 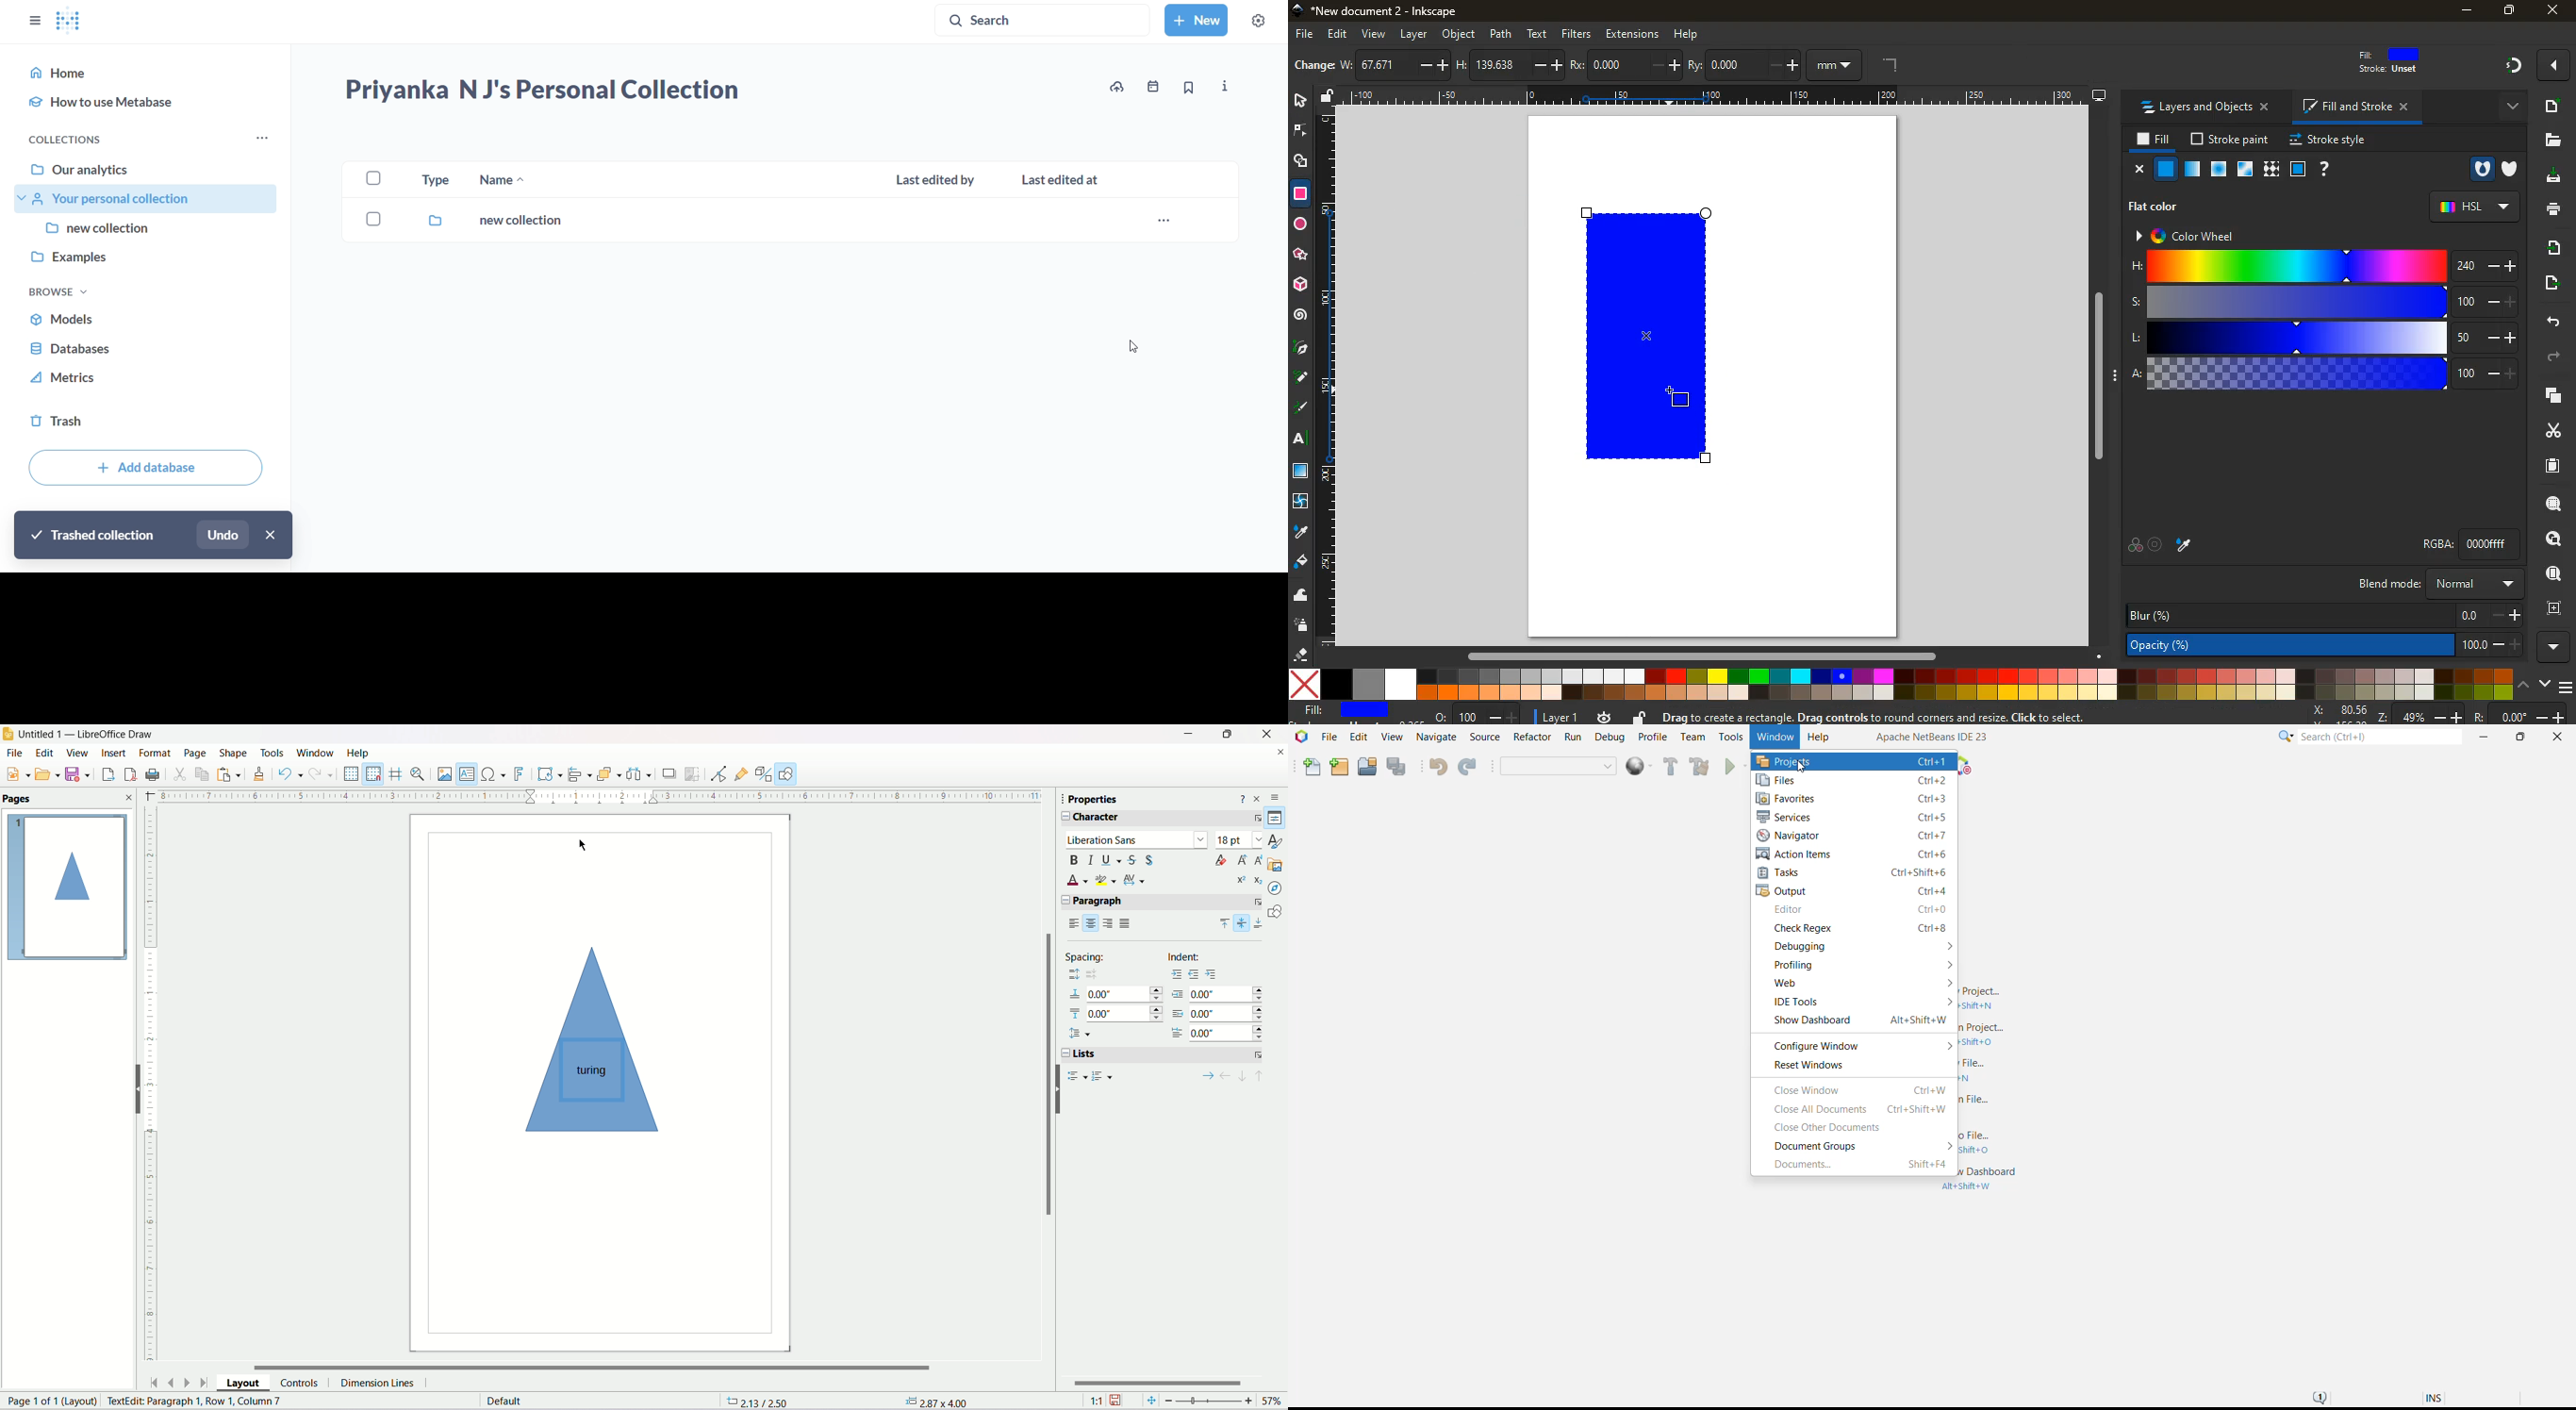 What do you see at coordinates (1860, 984) in the screenshot?
I see `Web` at bounding box center [1860, 984].